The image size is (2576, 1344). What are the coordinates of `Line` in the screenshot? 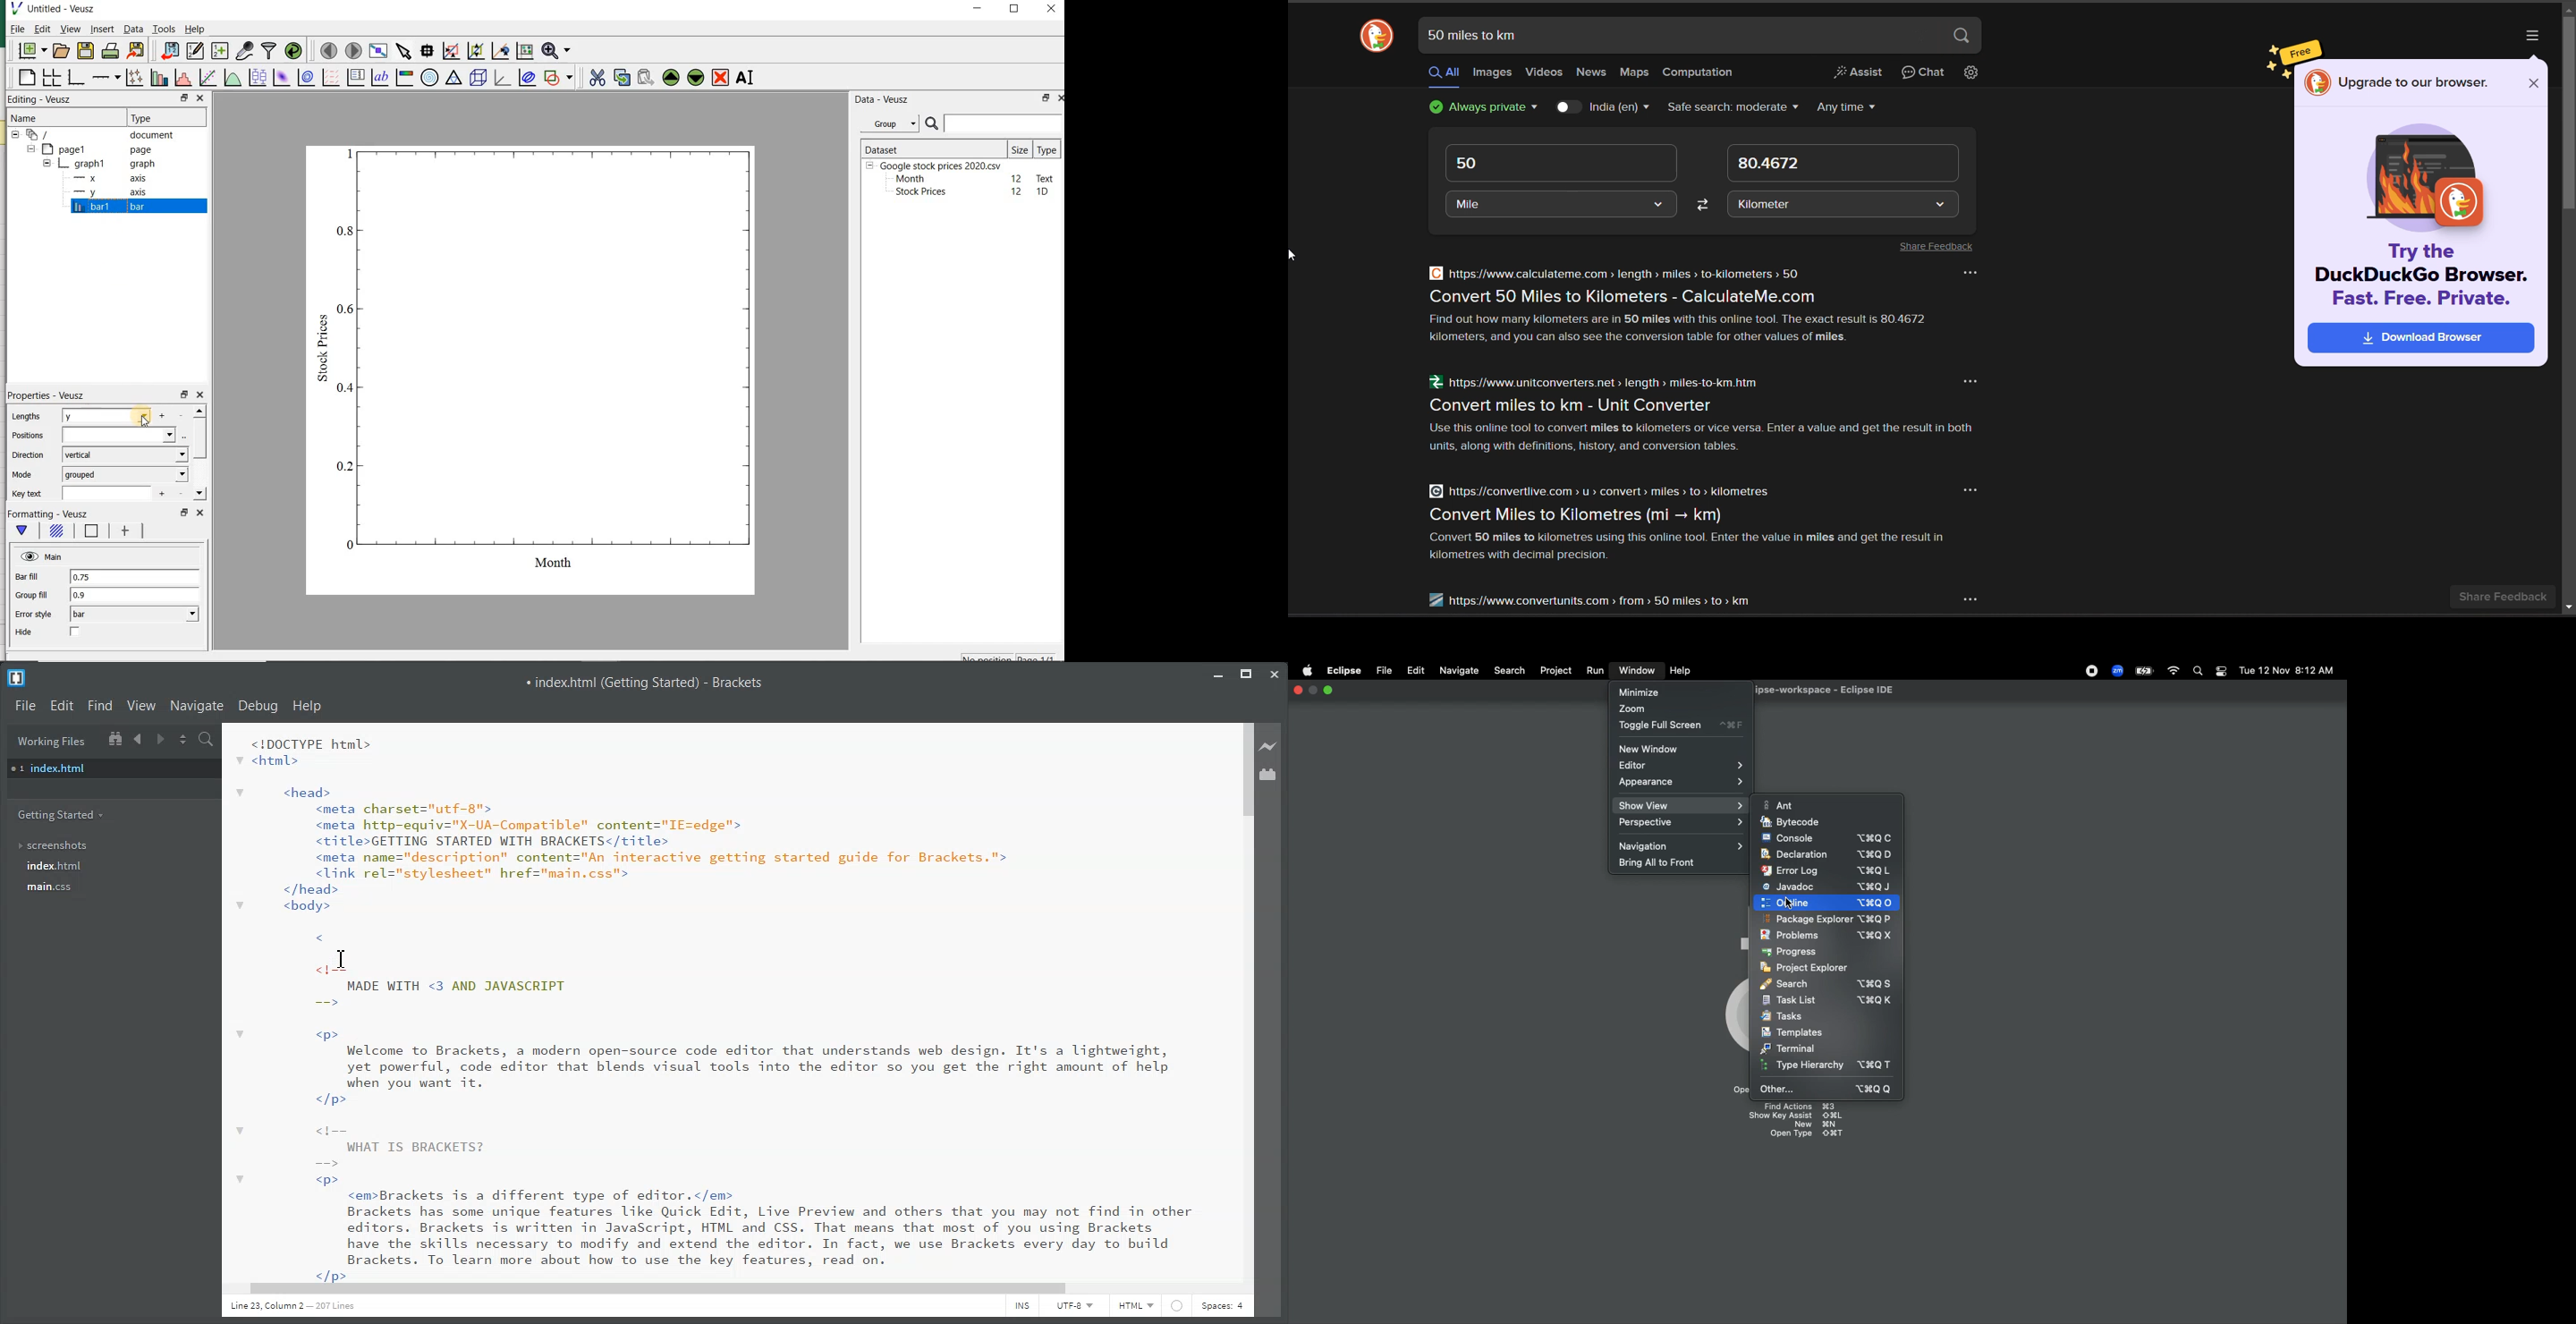 It's located at (92, 531).